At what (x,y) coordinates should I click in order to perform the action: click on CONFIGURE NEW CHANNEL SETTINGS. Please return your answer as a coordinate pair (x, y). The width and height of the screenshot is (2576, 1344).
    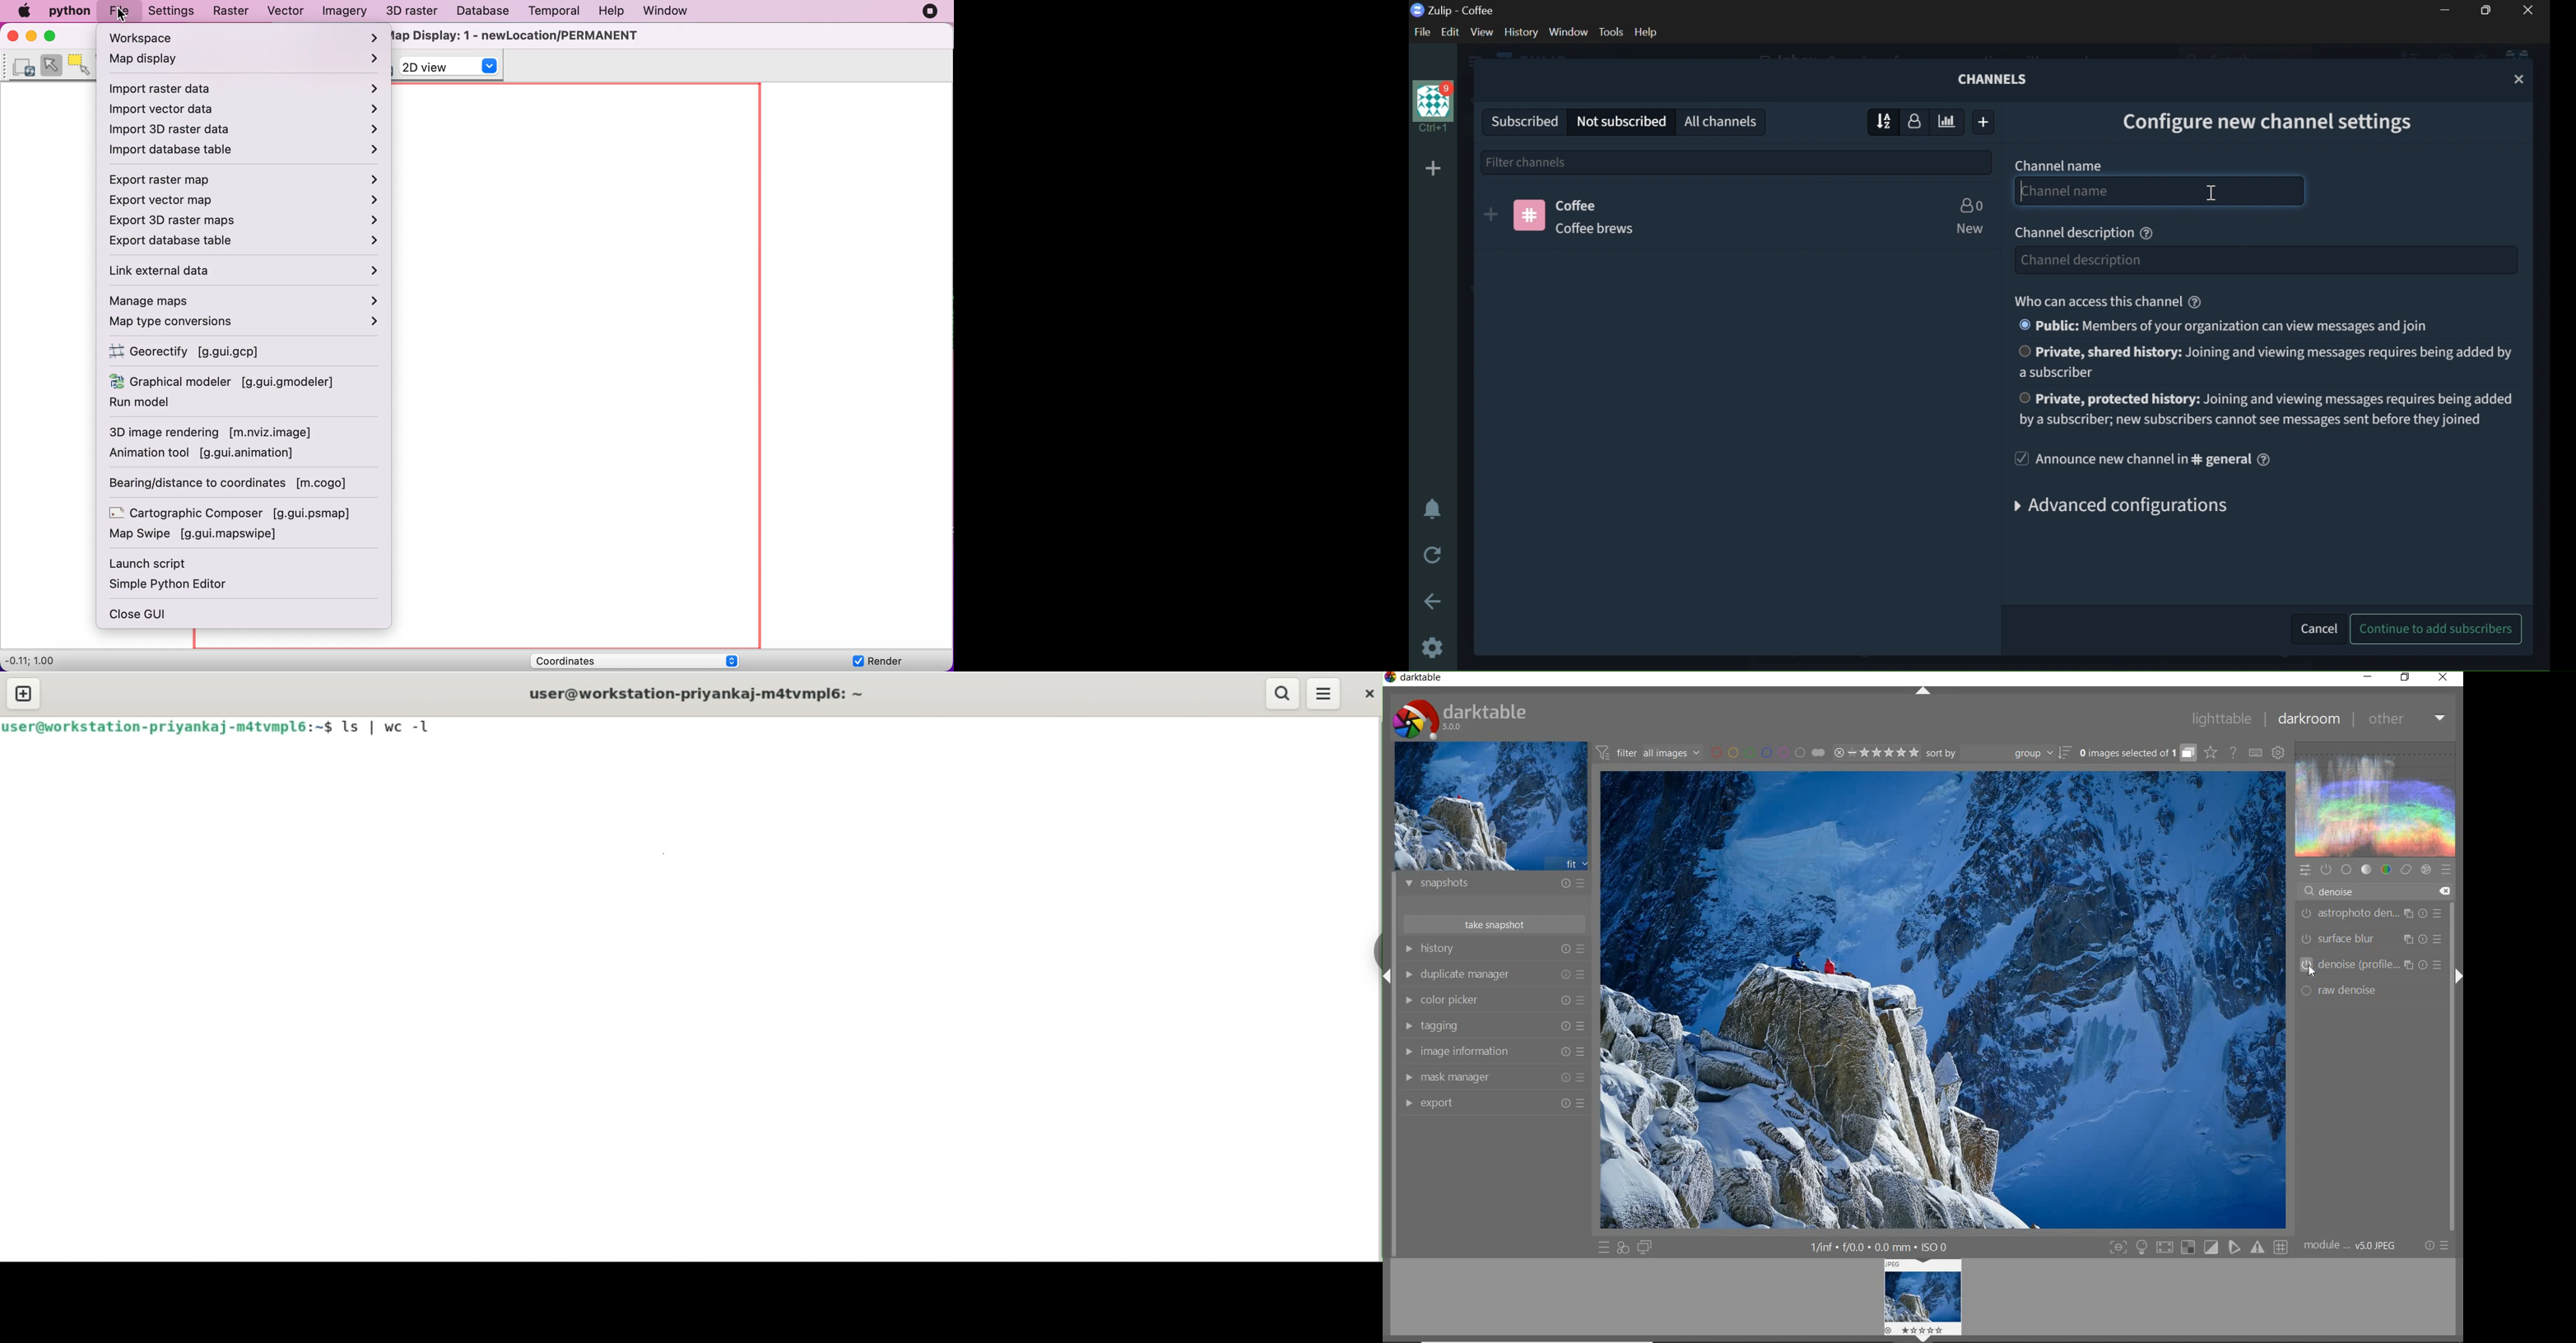
    Looking at the image, I should click on (2279, 119).